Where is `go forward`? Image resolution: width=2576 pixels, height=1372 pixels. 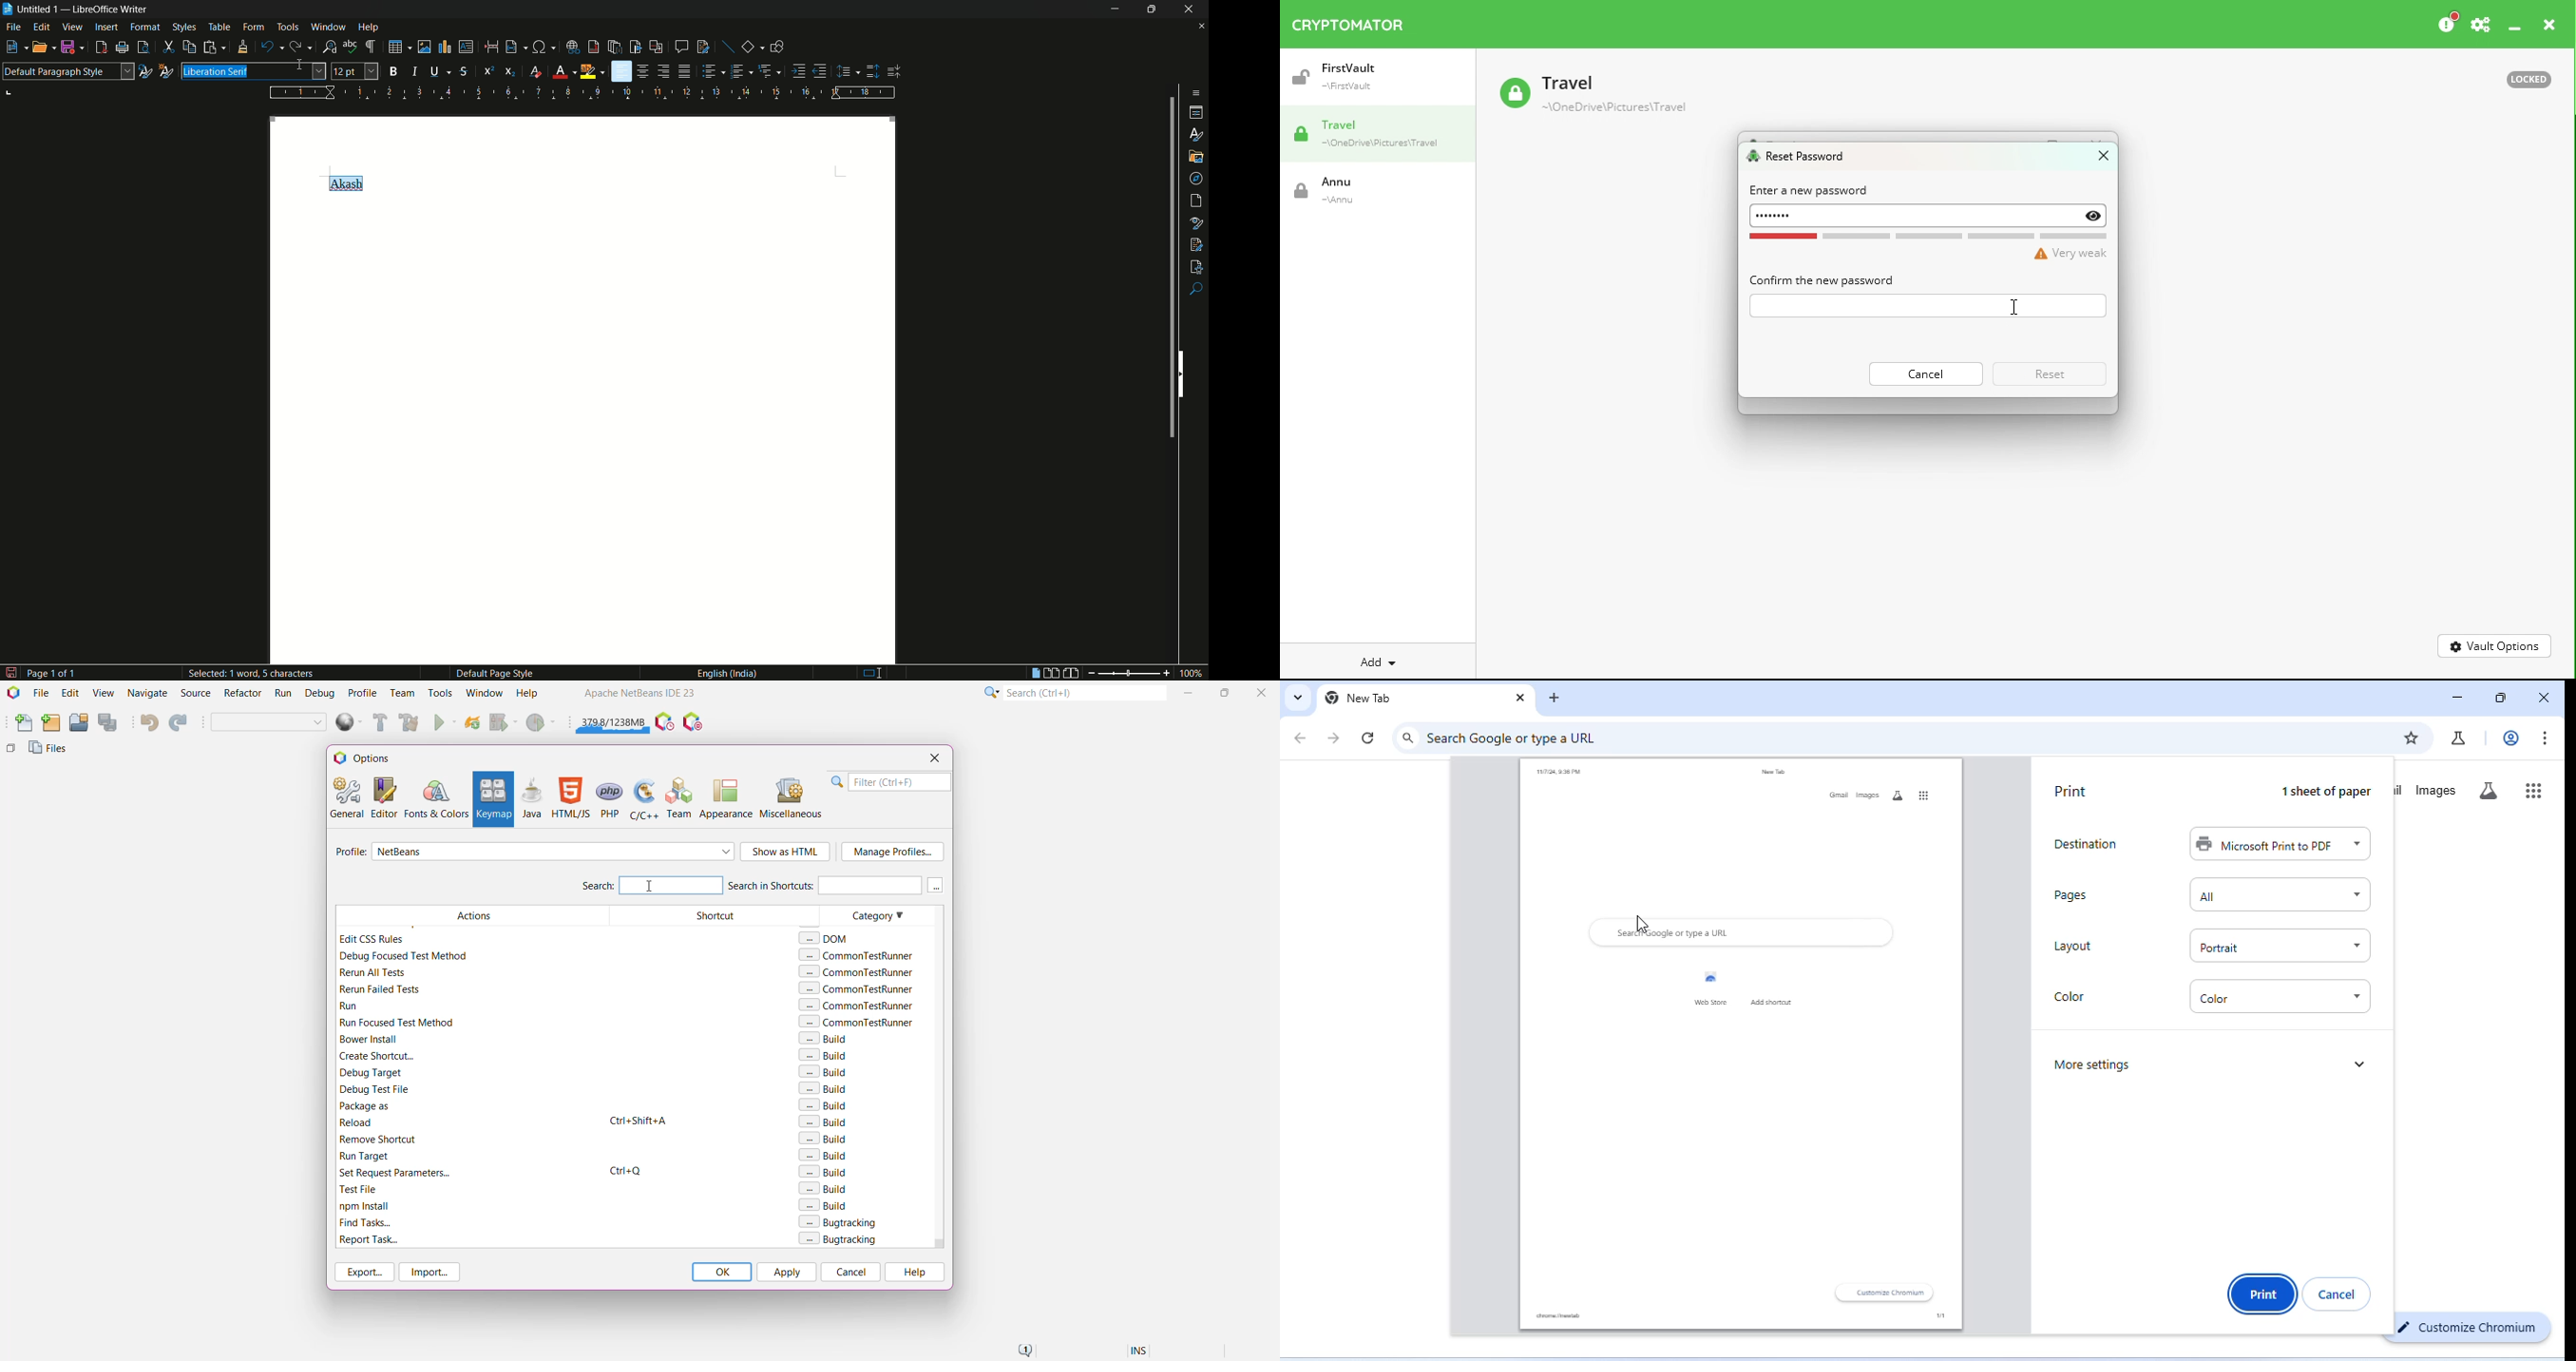
go forward is located at coordinates (1334, 739).